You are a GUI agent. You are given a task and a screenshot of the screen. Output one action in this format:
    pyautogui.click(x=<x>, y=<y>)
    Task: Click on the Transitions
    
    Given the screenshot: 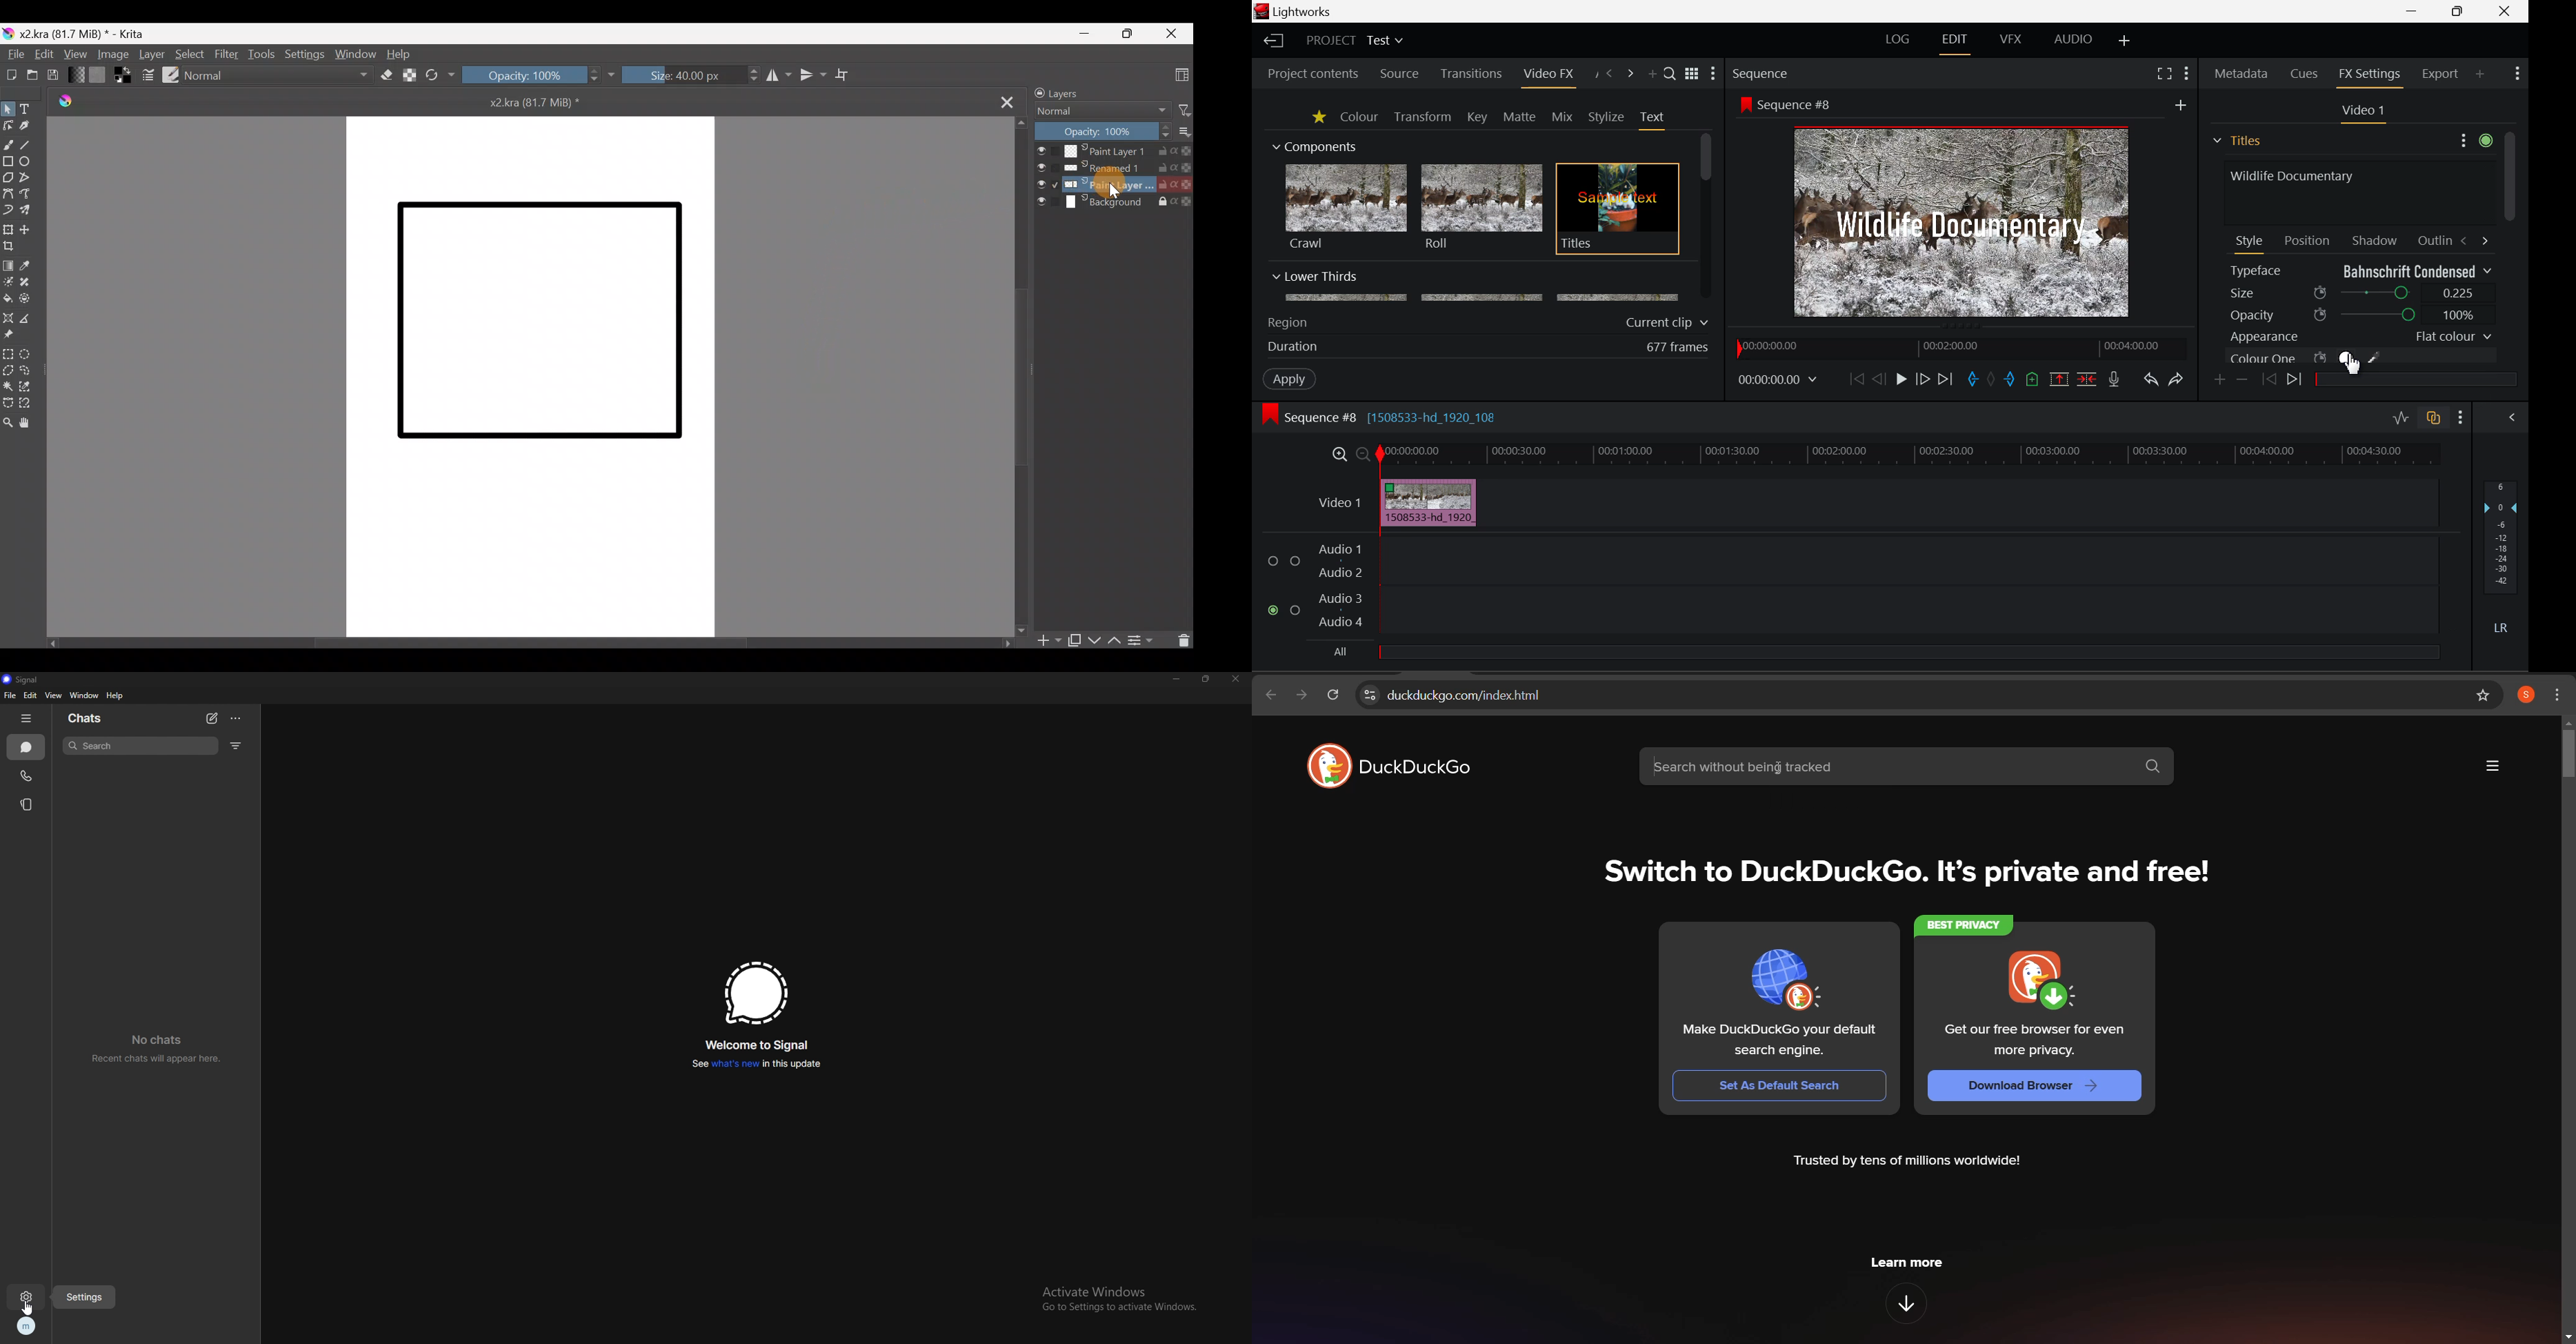 What is the action you would take?
    pyautogui.click(x=1471, y=74)
    